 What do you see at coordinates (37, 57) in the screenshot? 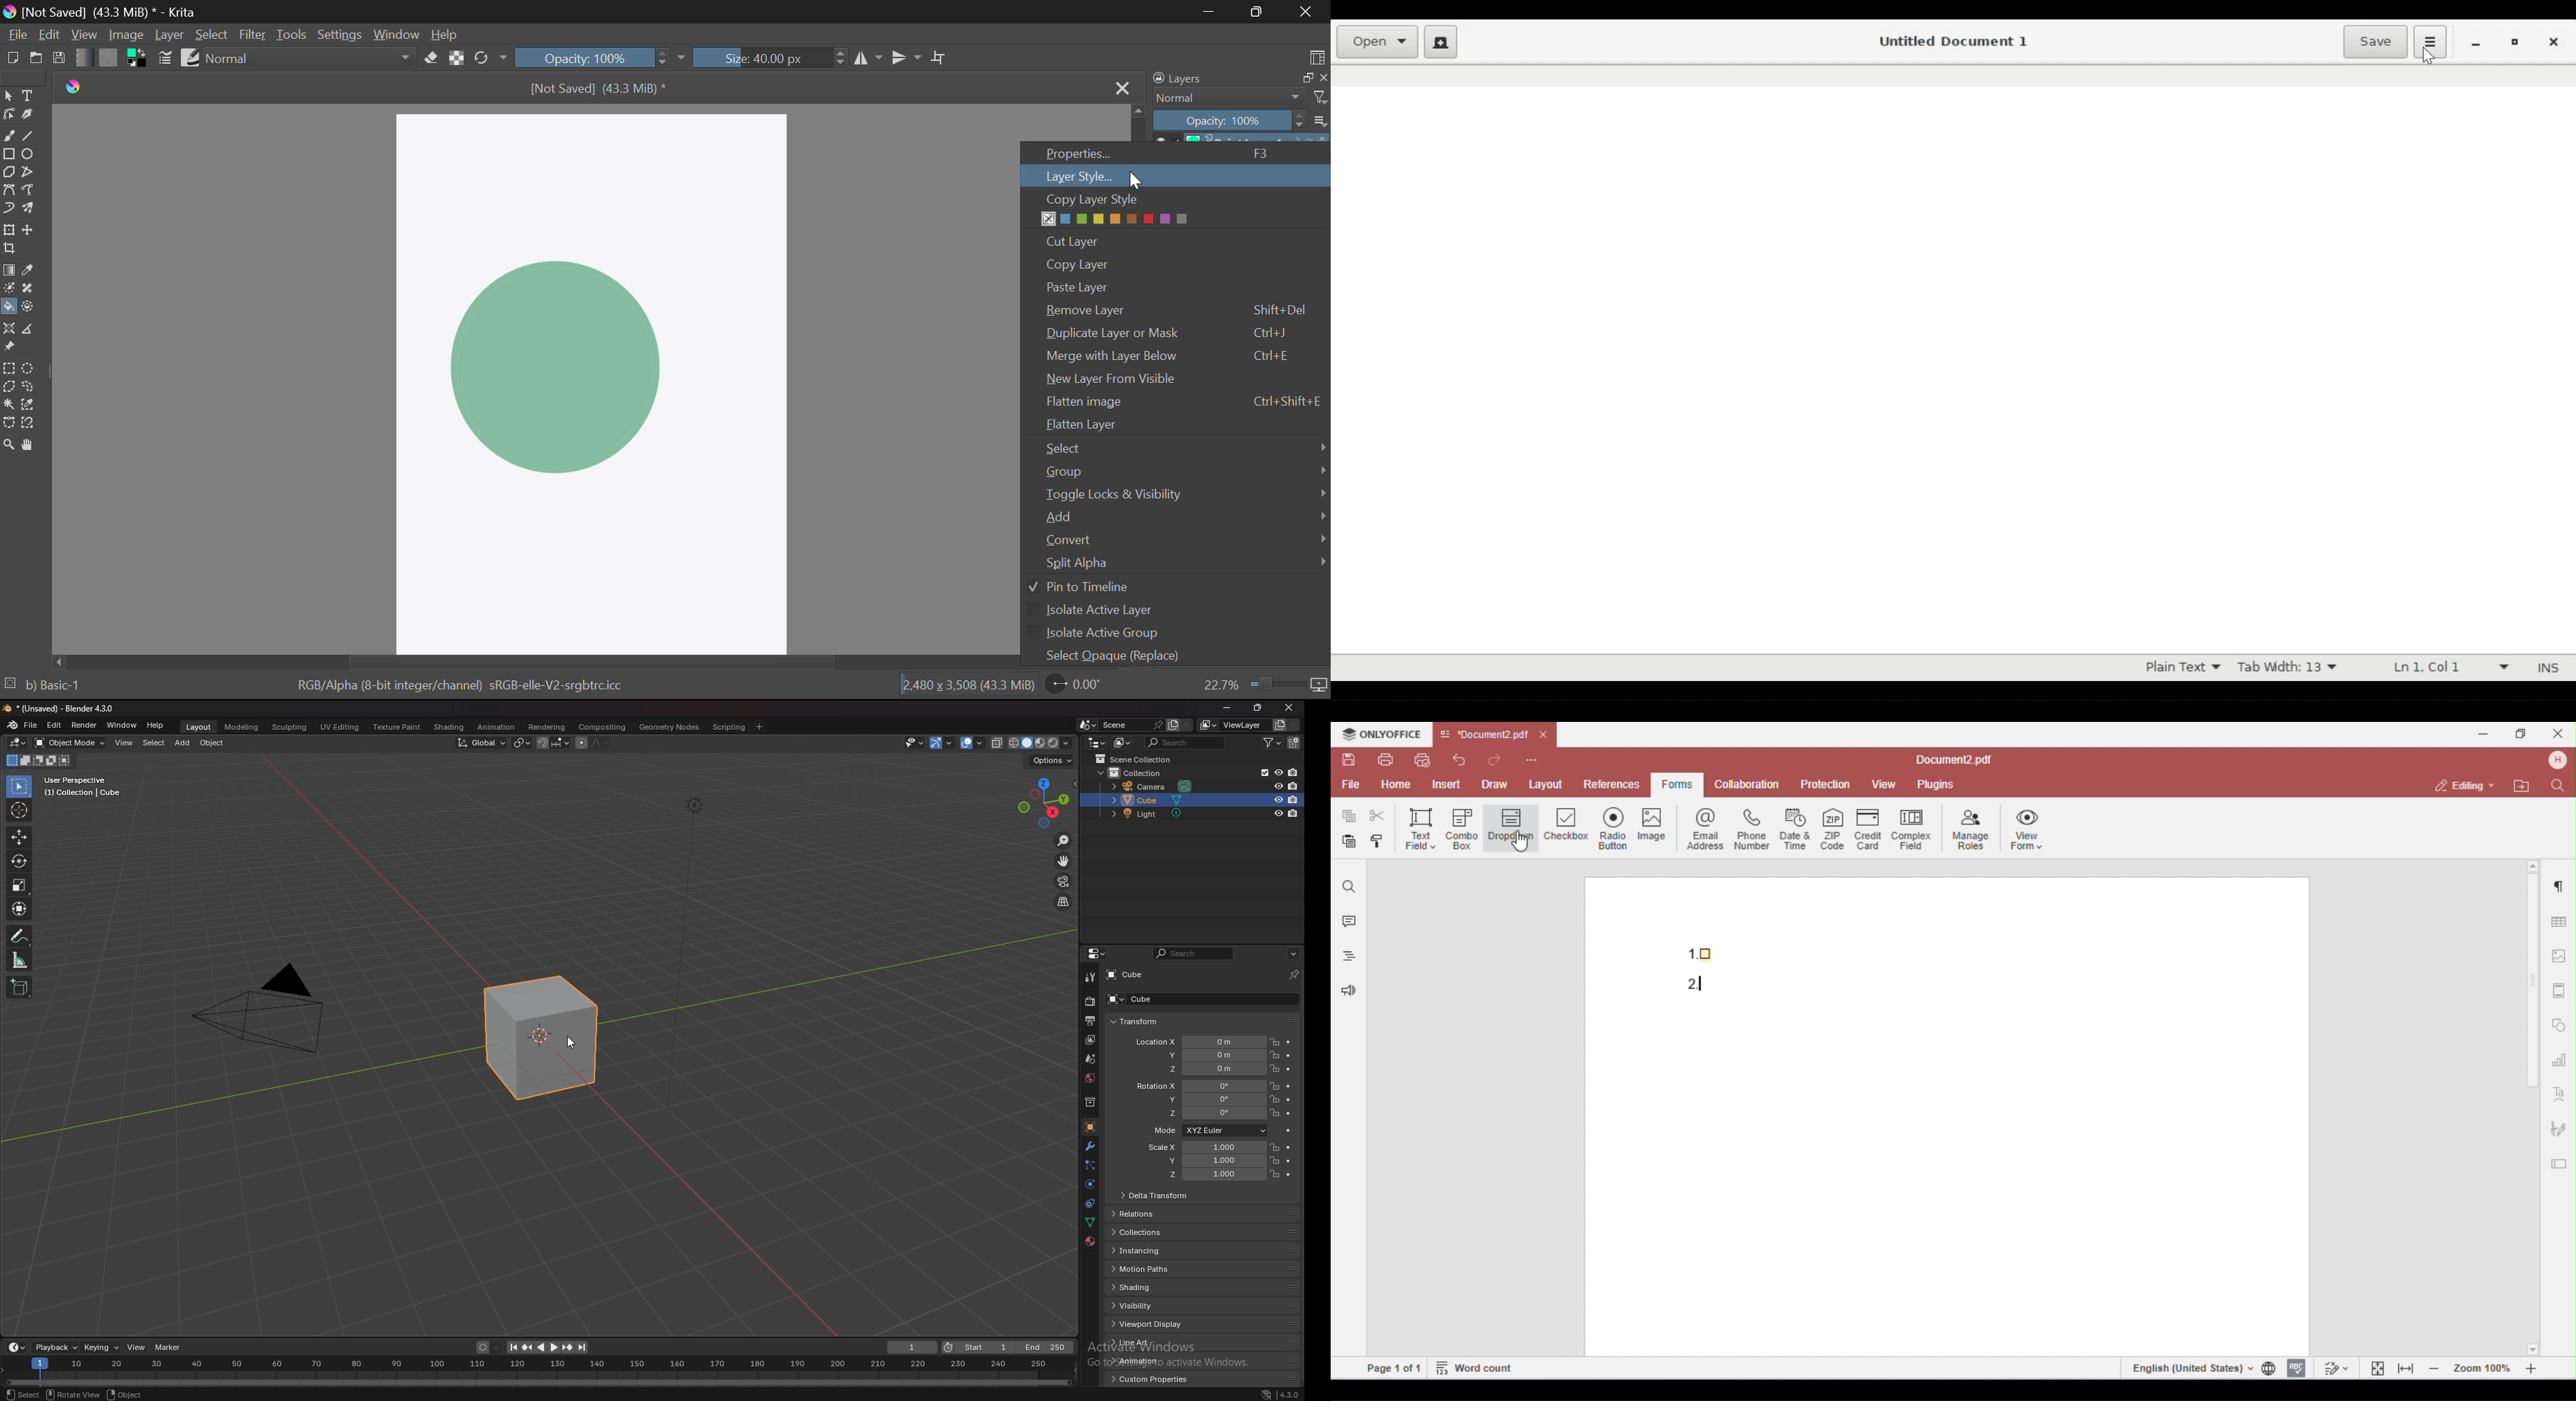
I see `Open` at bounding box center [37, 57].